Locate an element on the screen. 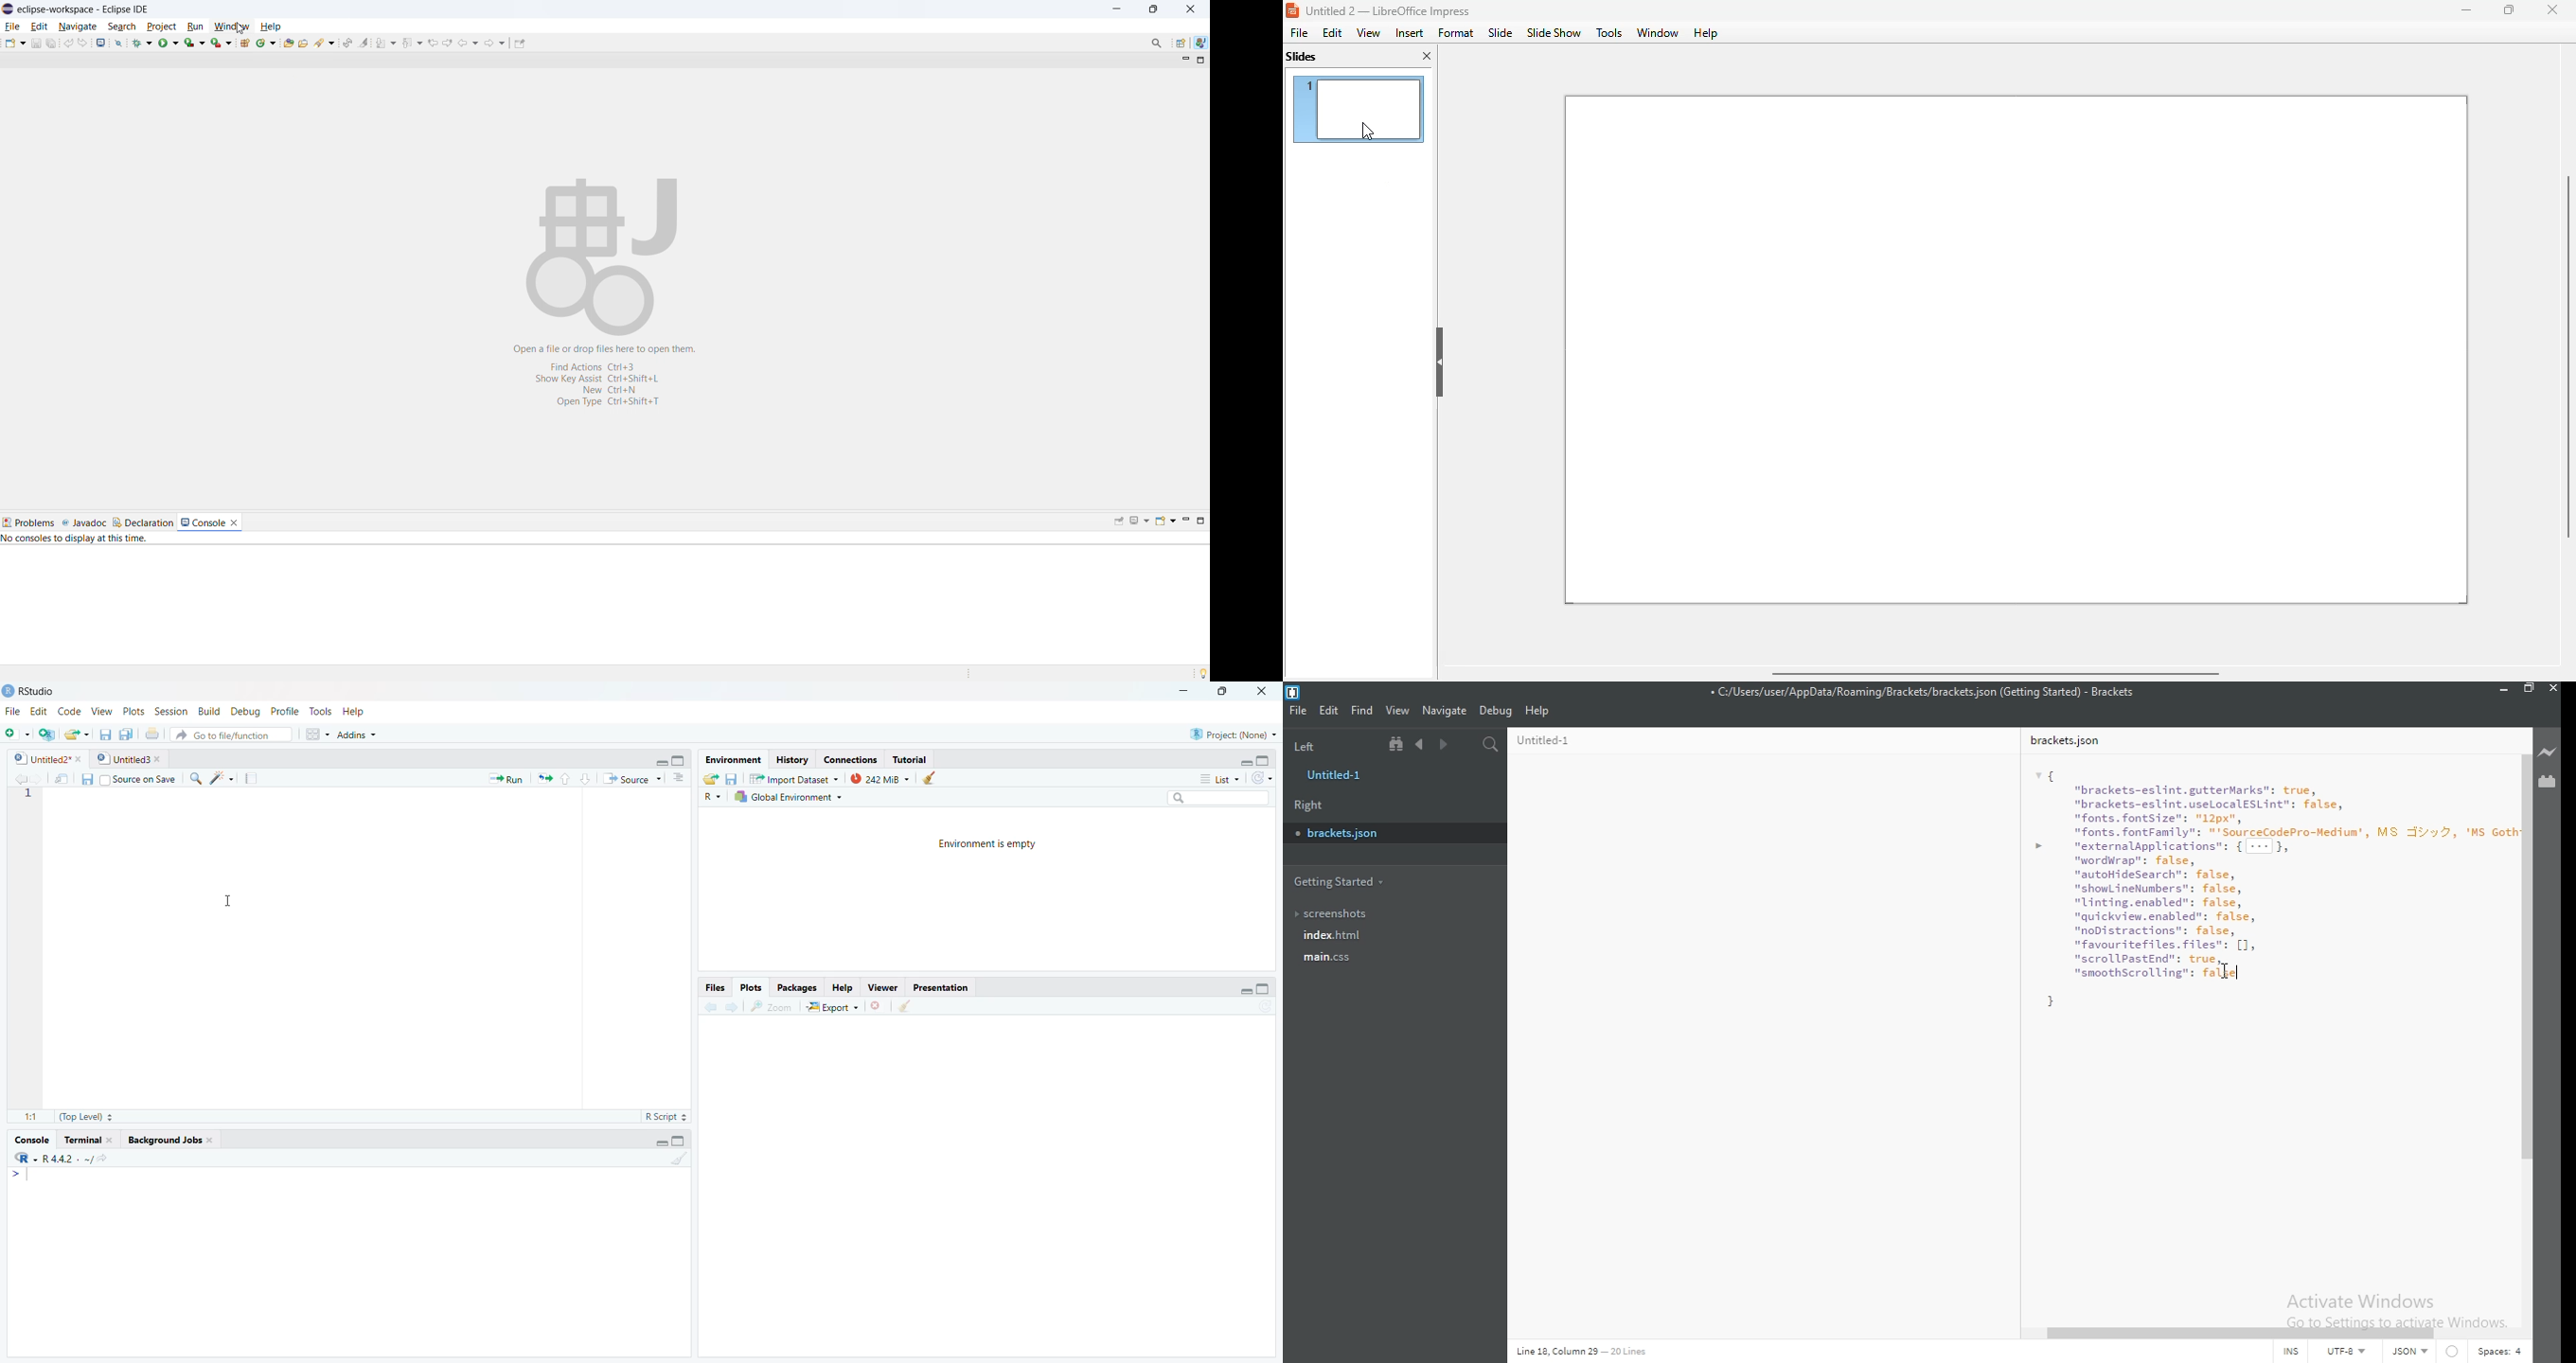  Cursor is located at coordinates (240, 28).